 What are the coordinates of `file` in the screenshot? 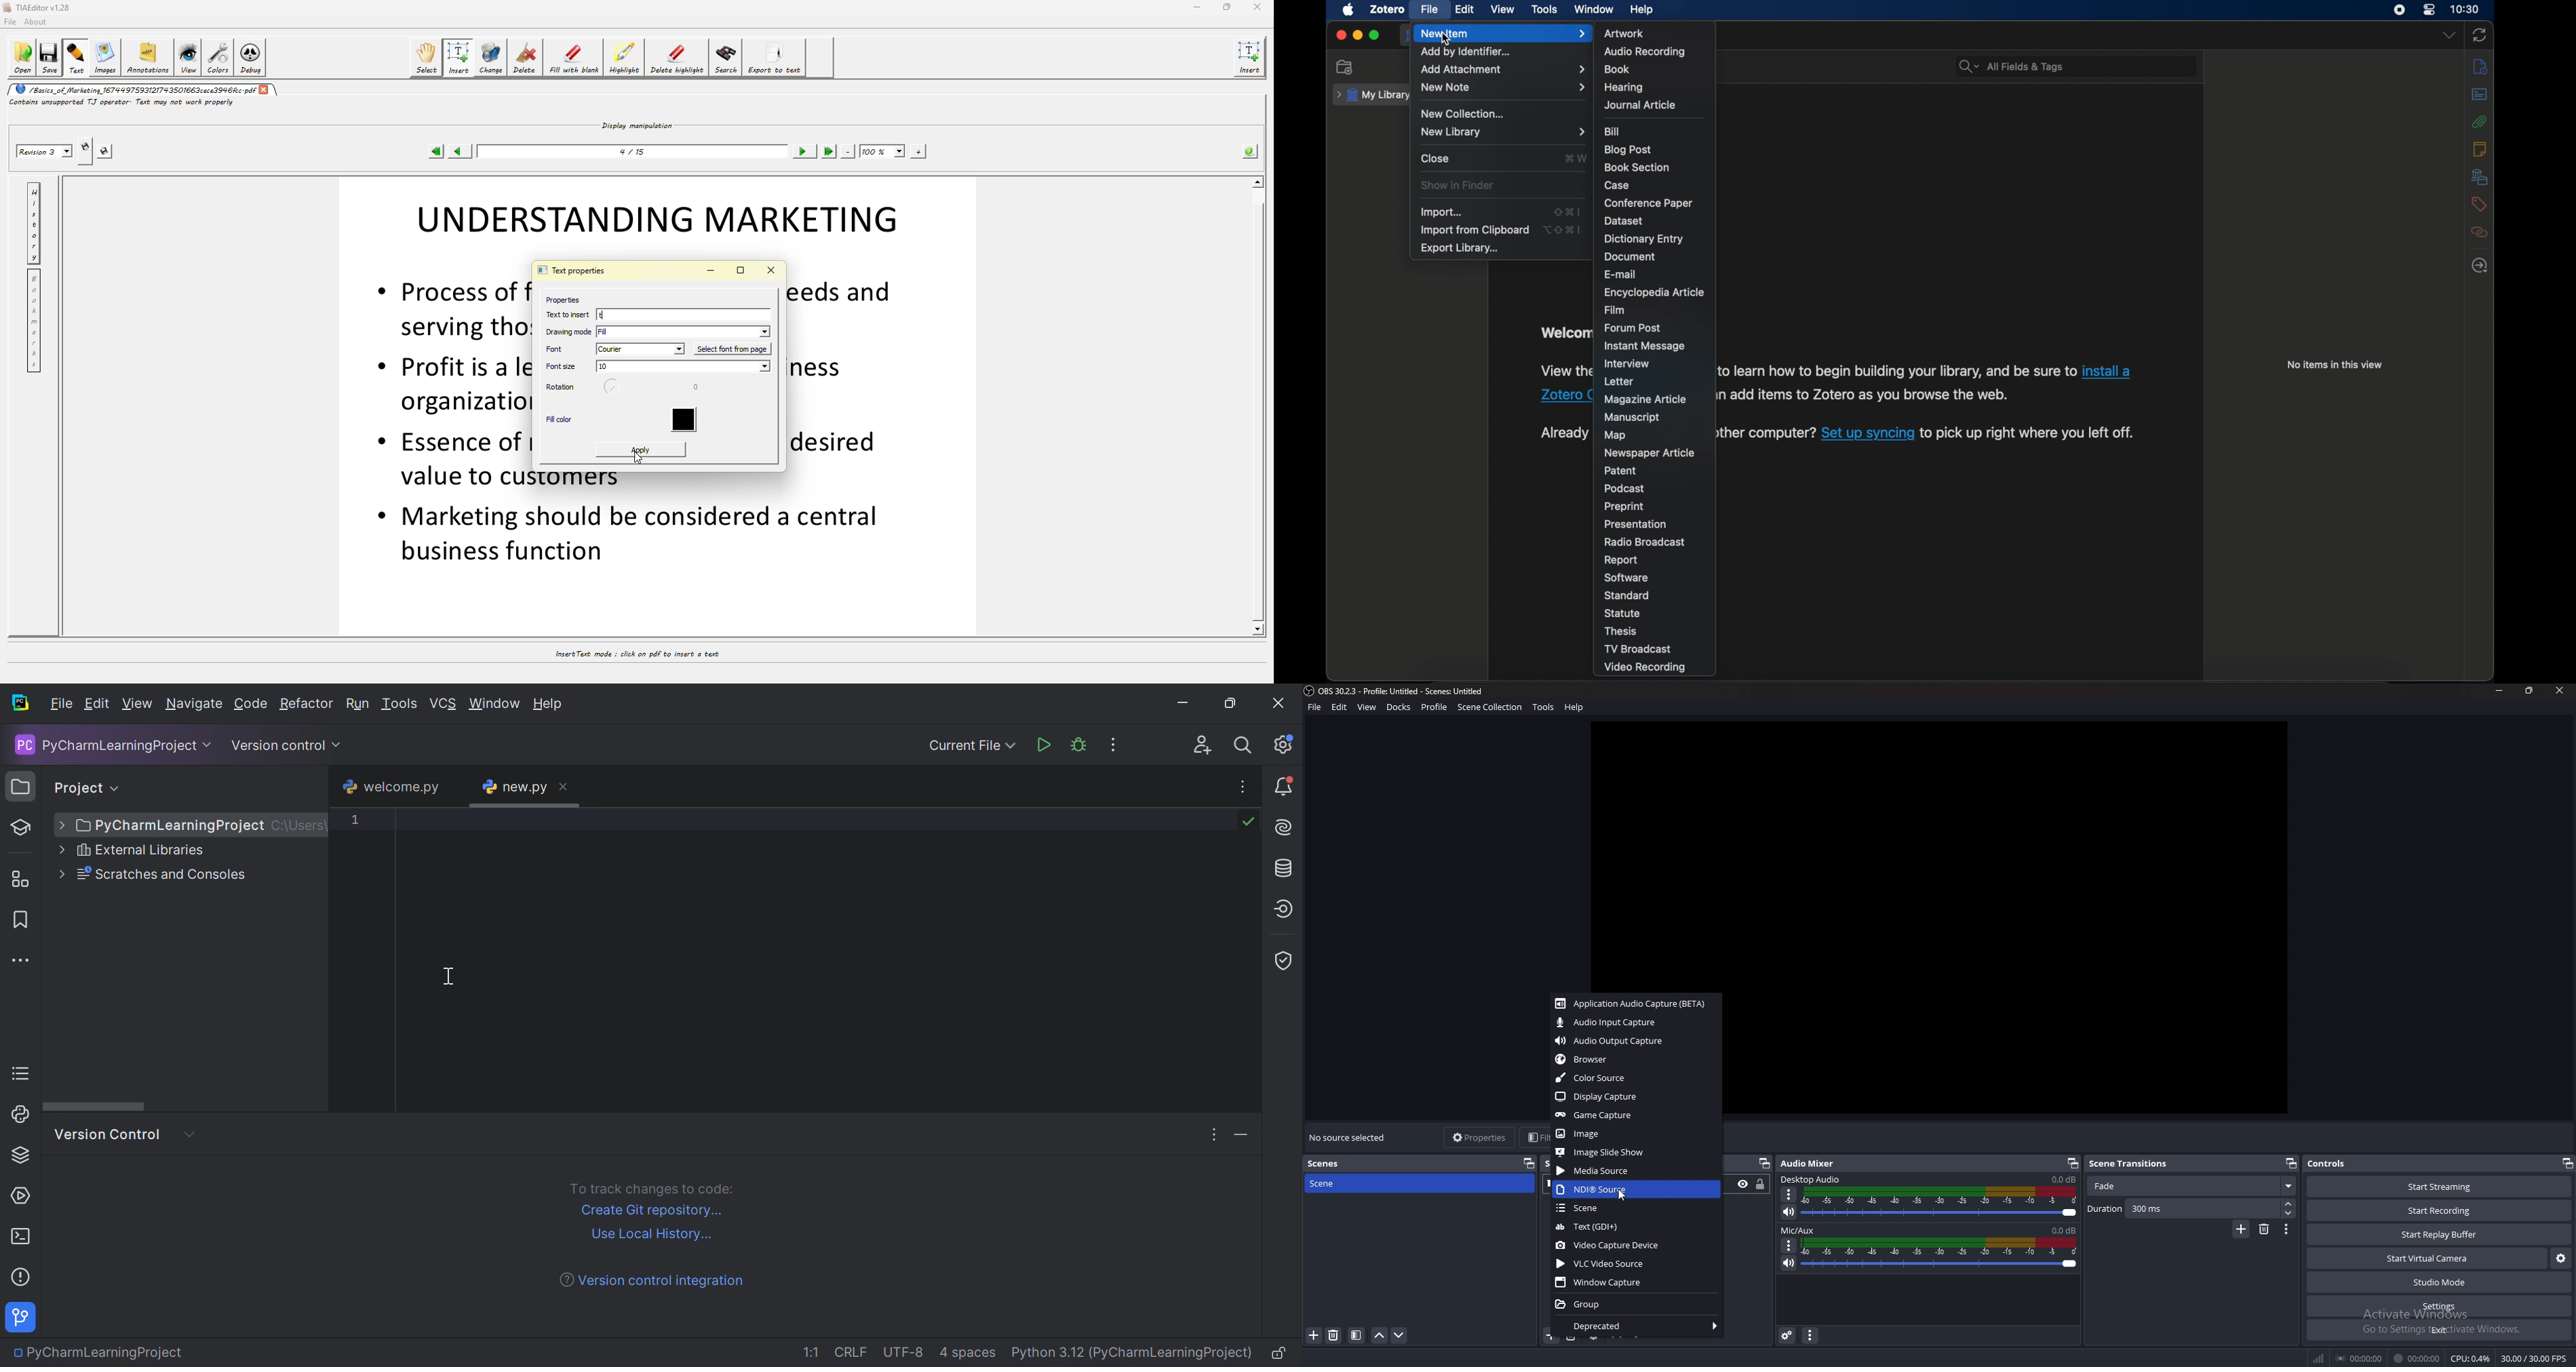 It's located at (1429, 9).